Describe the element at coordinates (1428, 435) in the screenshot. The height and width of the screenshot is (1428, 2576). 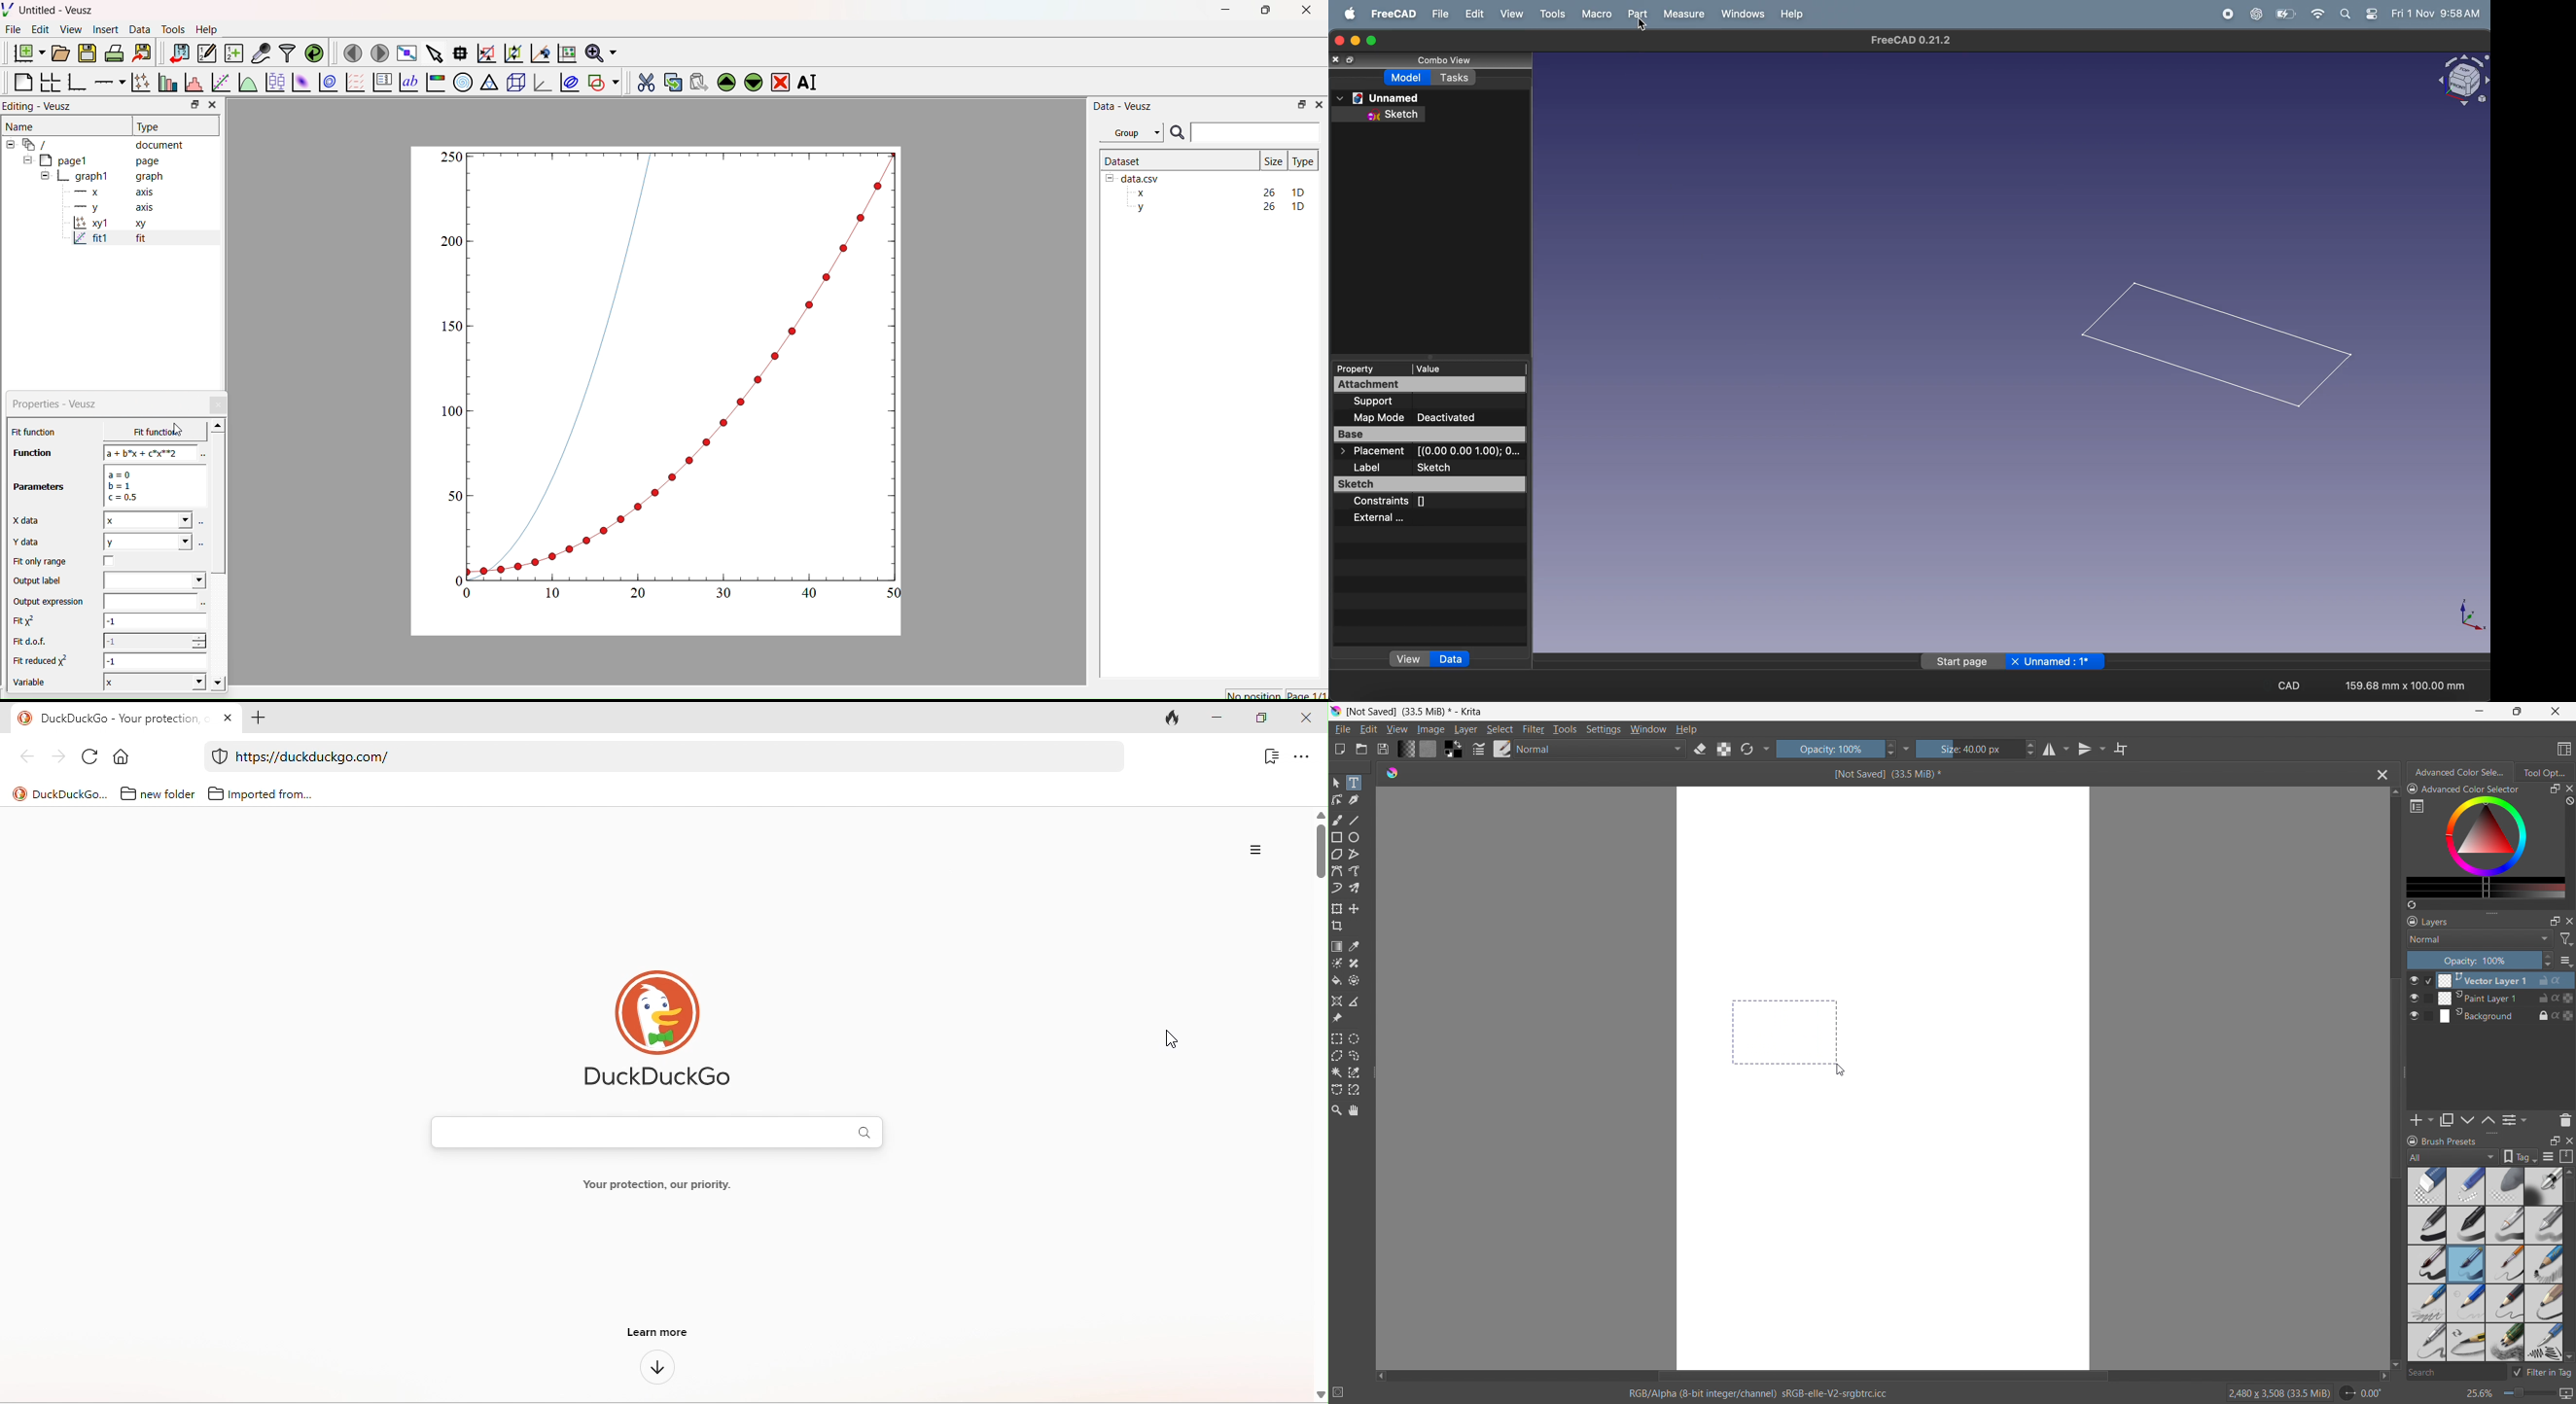
I see `base` at that location.